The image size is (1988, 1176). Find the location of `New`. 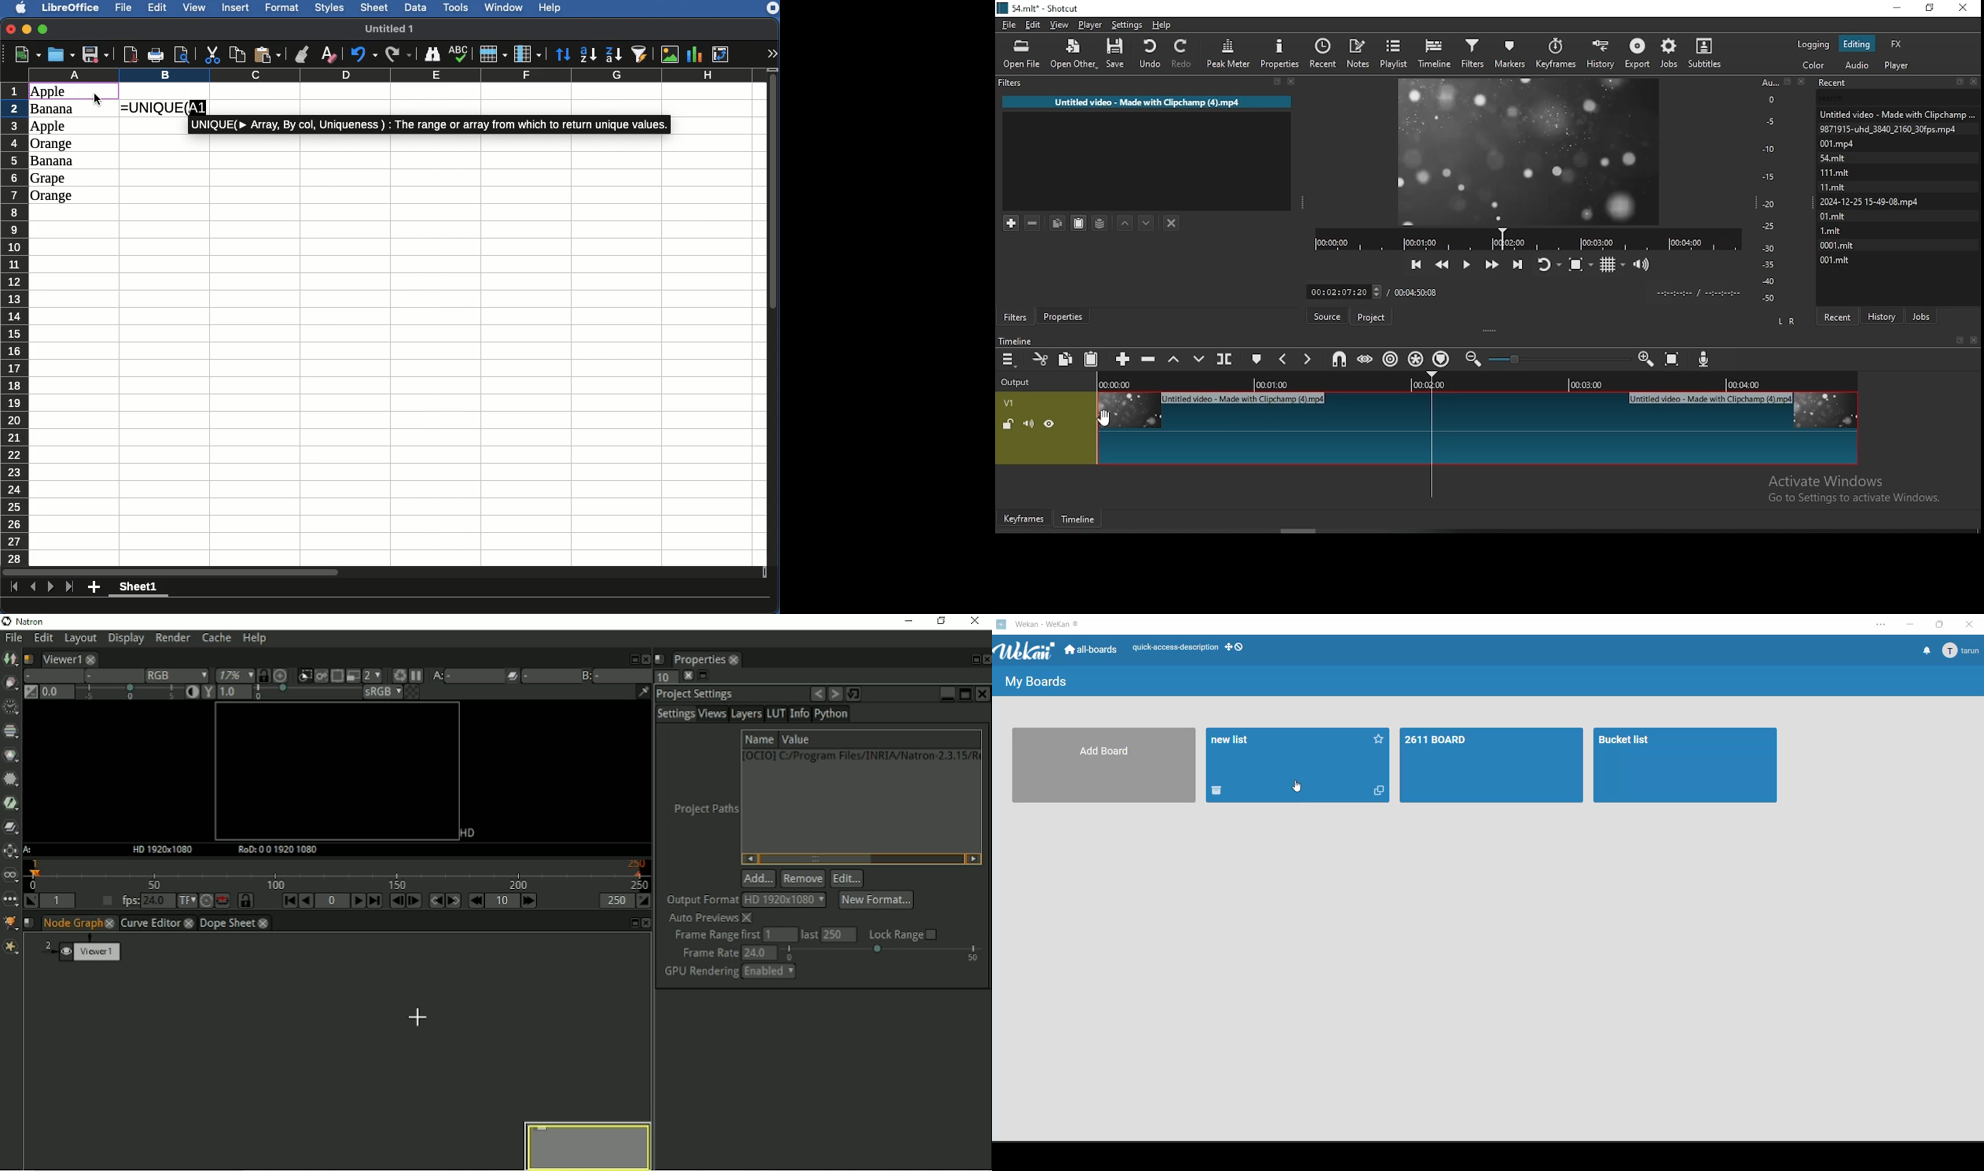

New is located at coordinates (24, 54).